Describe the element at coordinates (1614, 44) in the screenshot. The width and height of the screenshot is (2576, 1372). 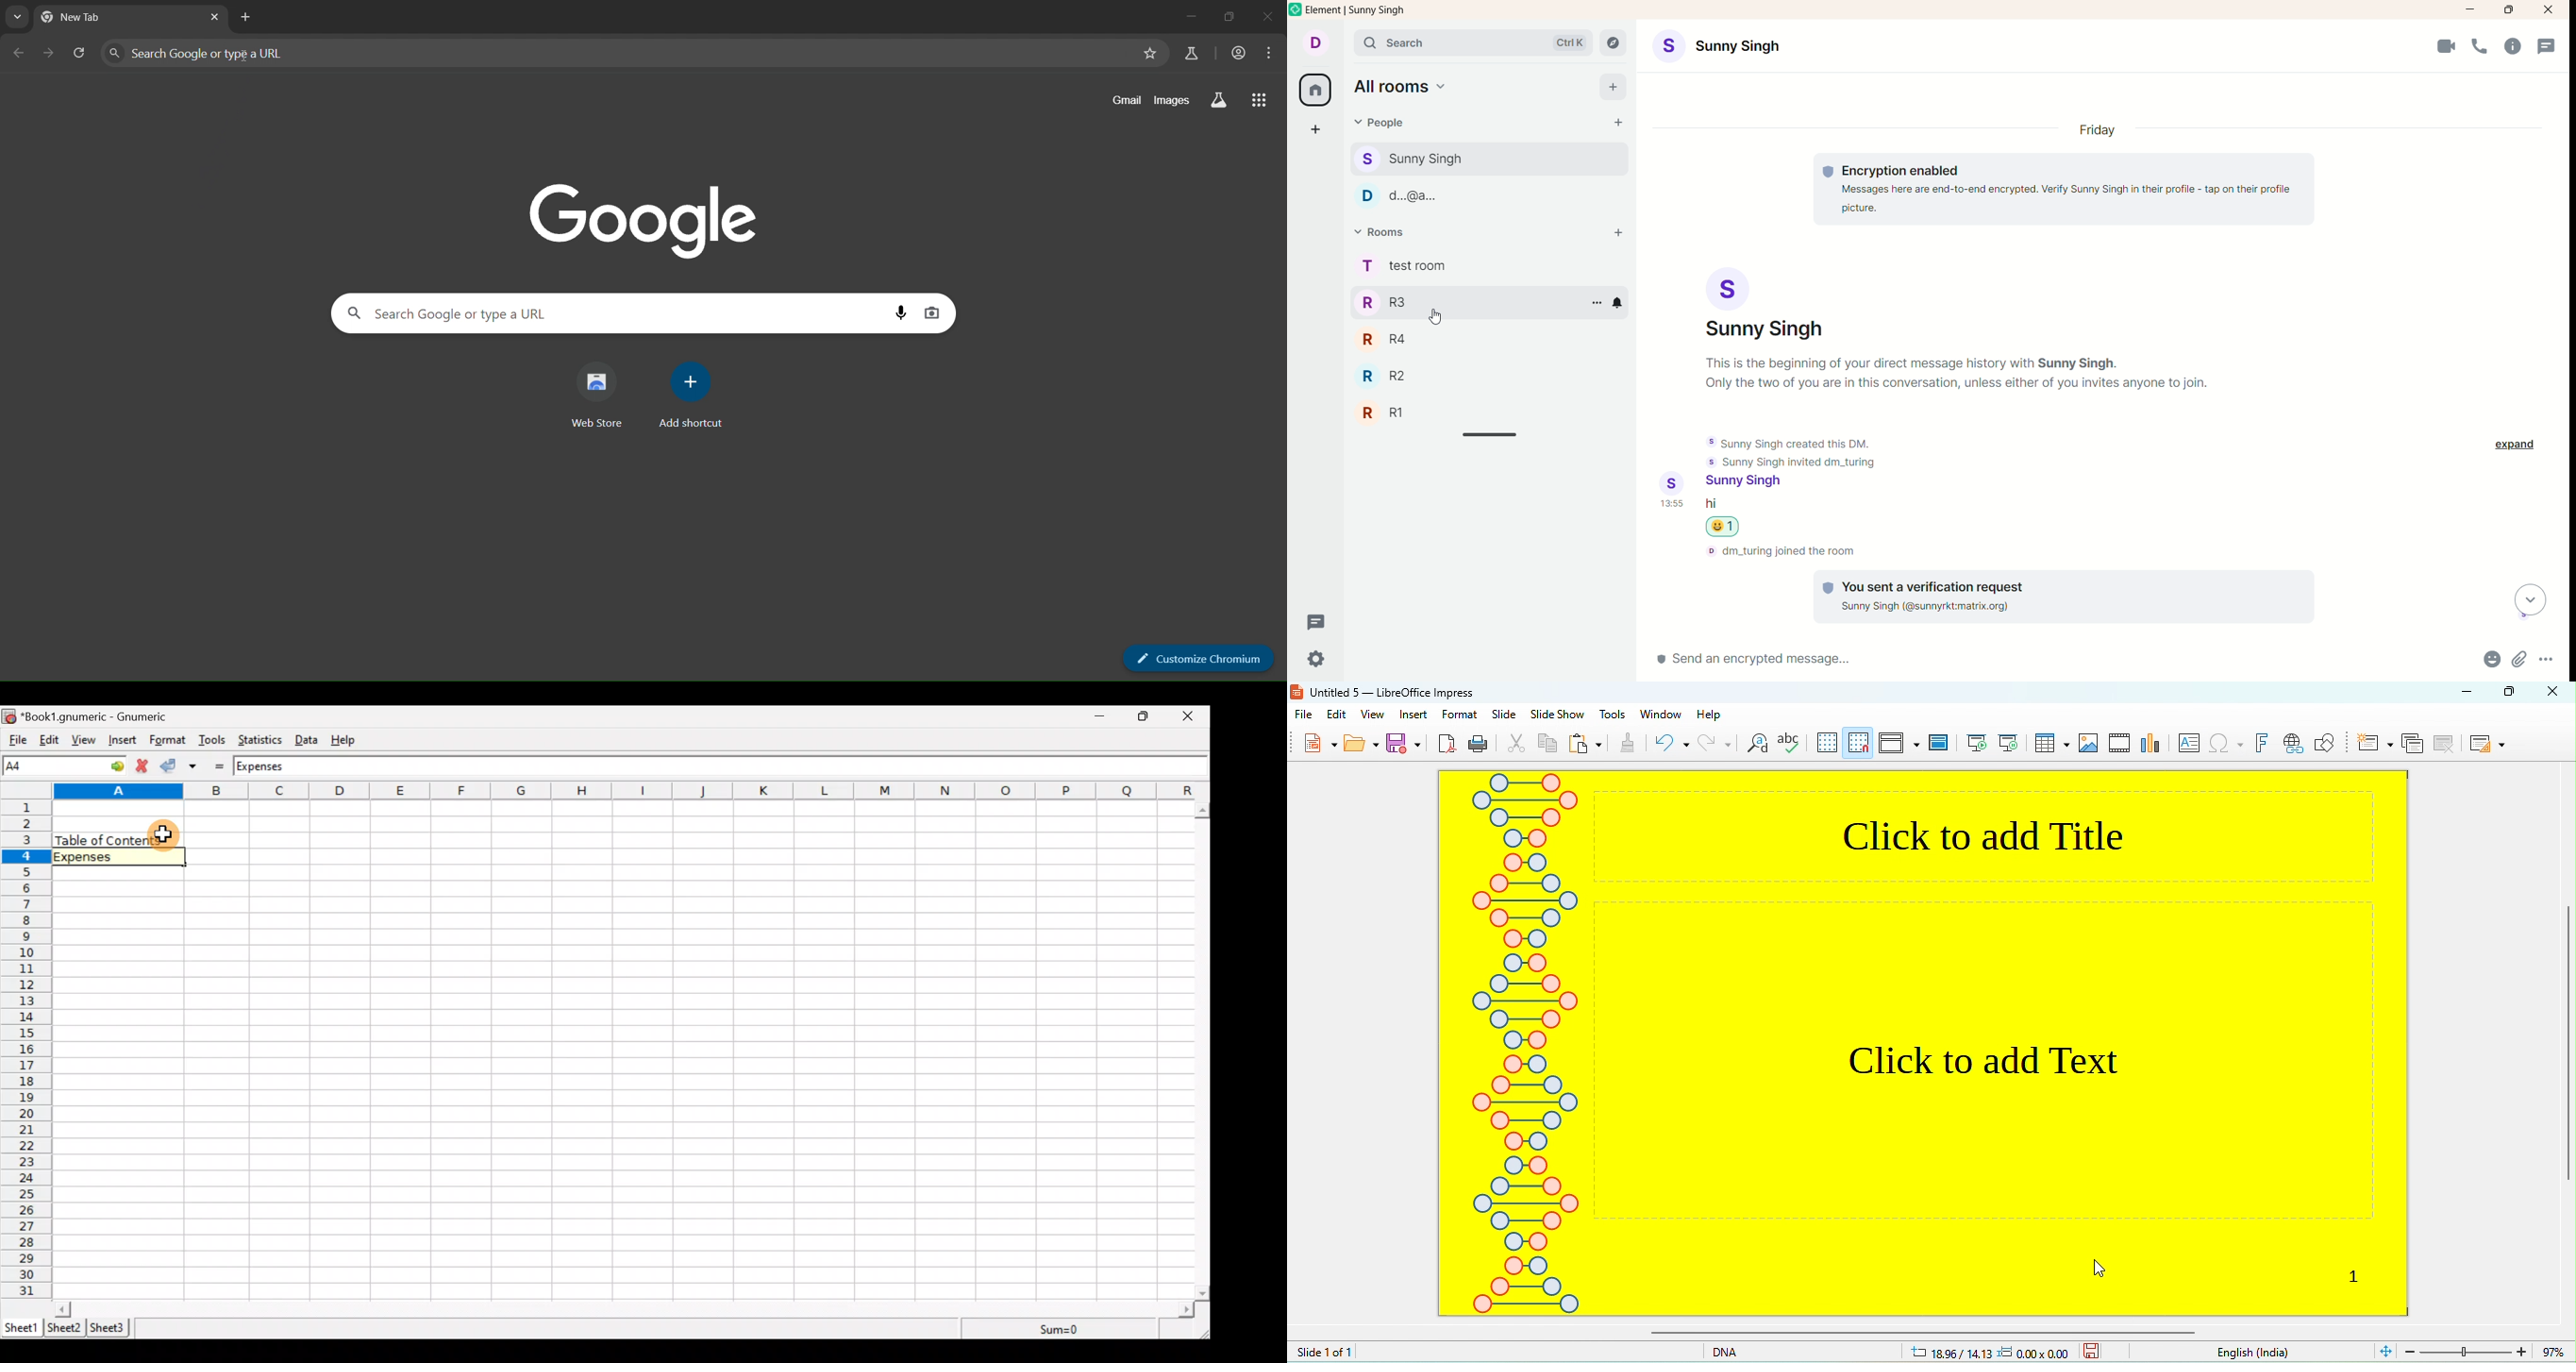
I see `explore rooms` at that location.